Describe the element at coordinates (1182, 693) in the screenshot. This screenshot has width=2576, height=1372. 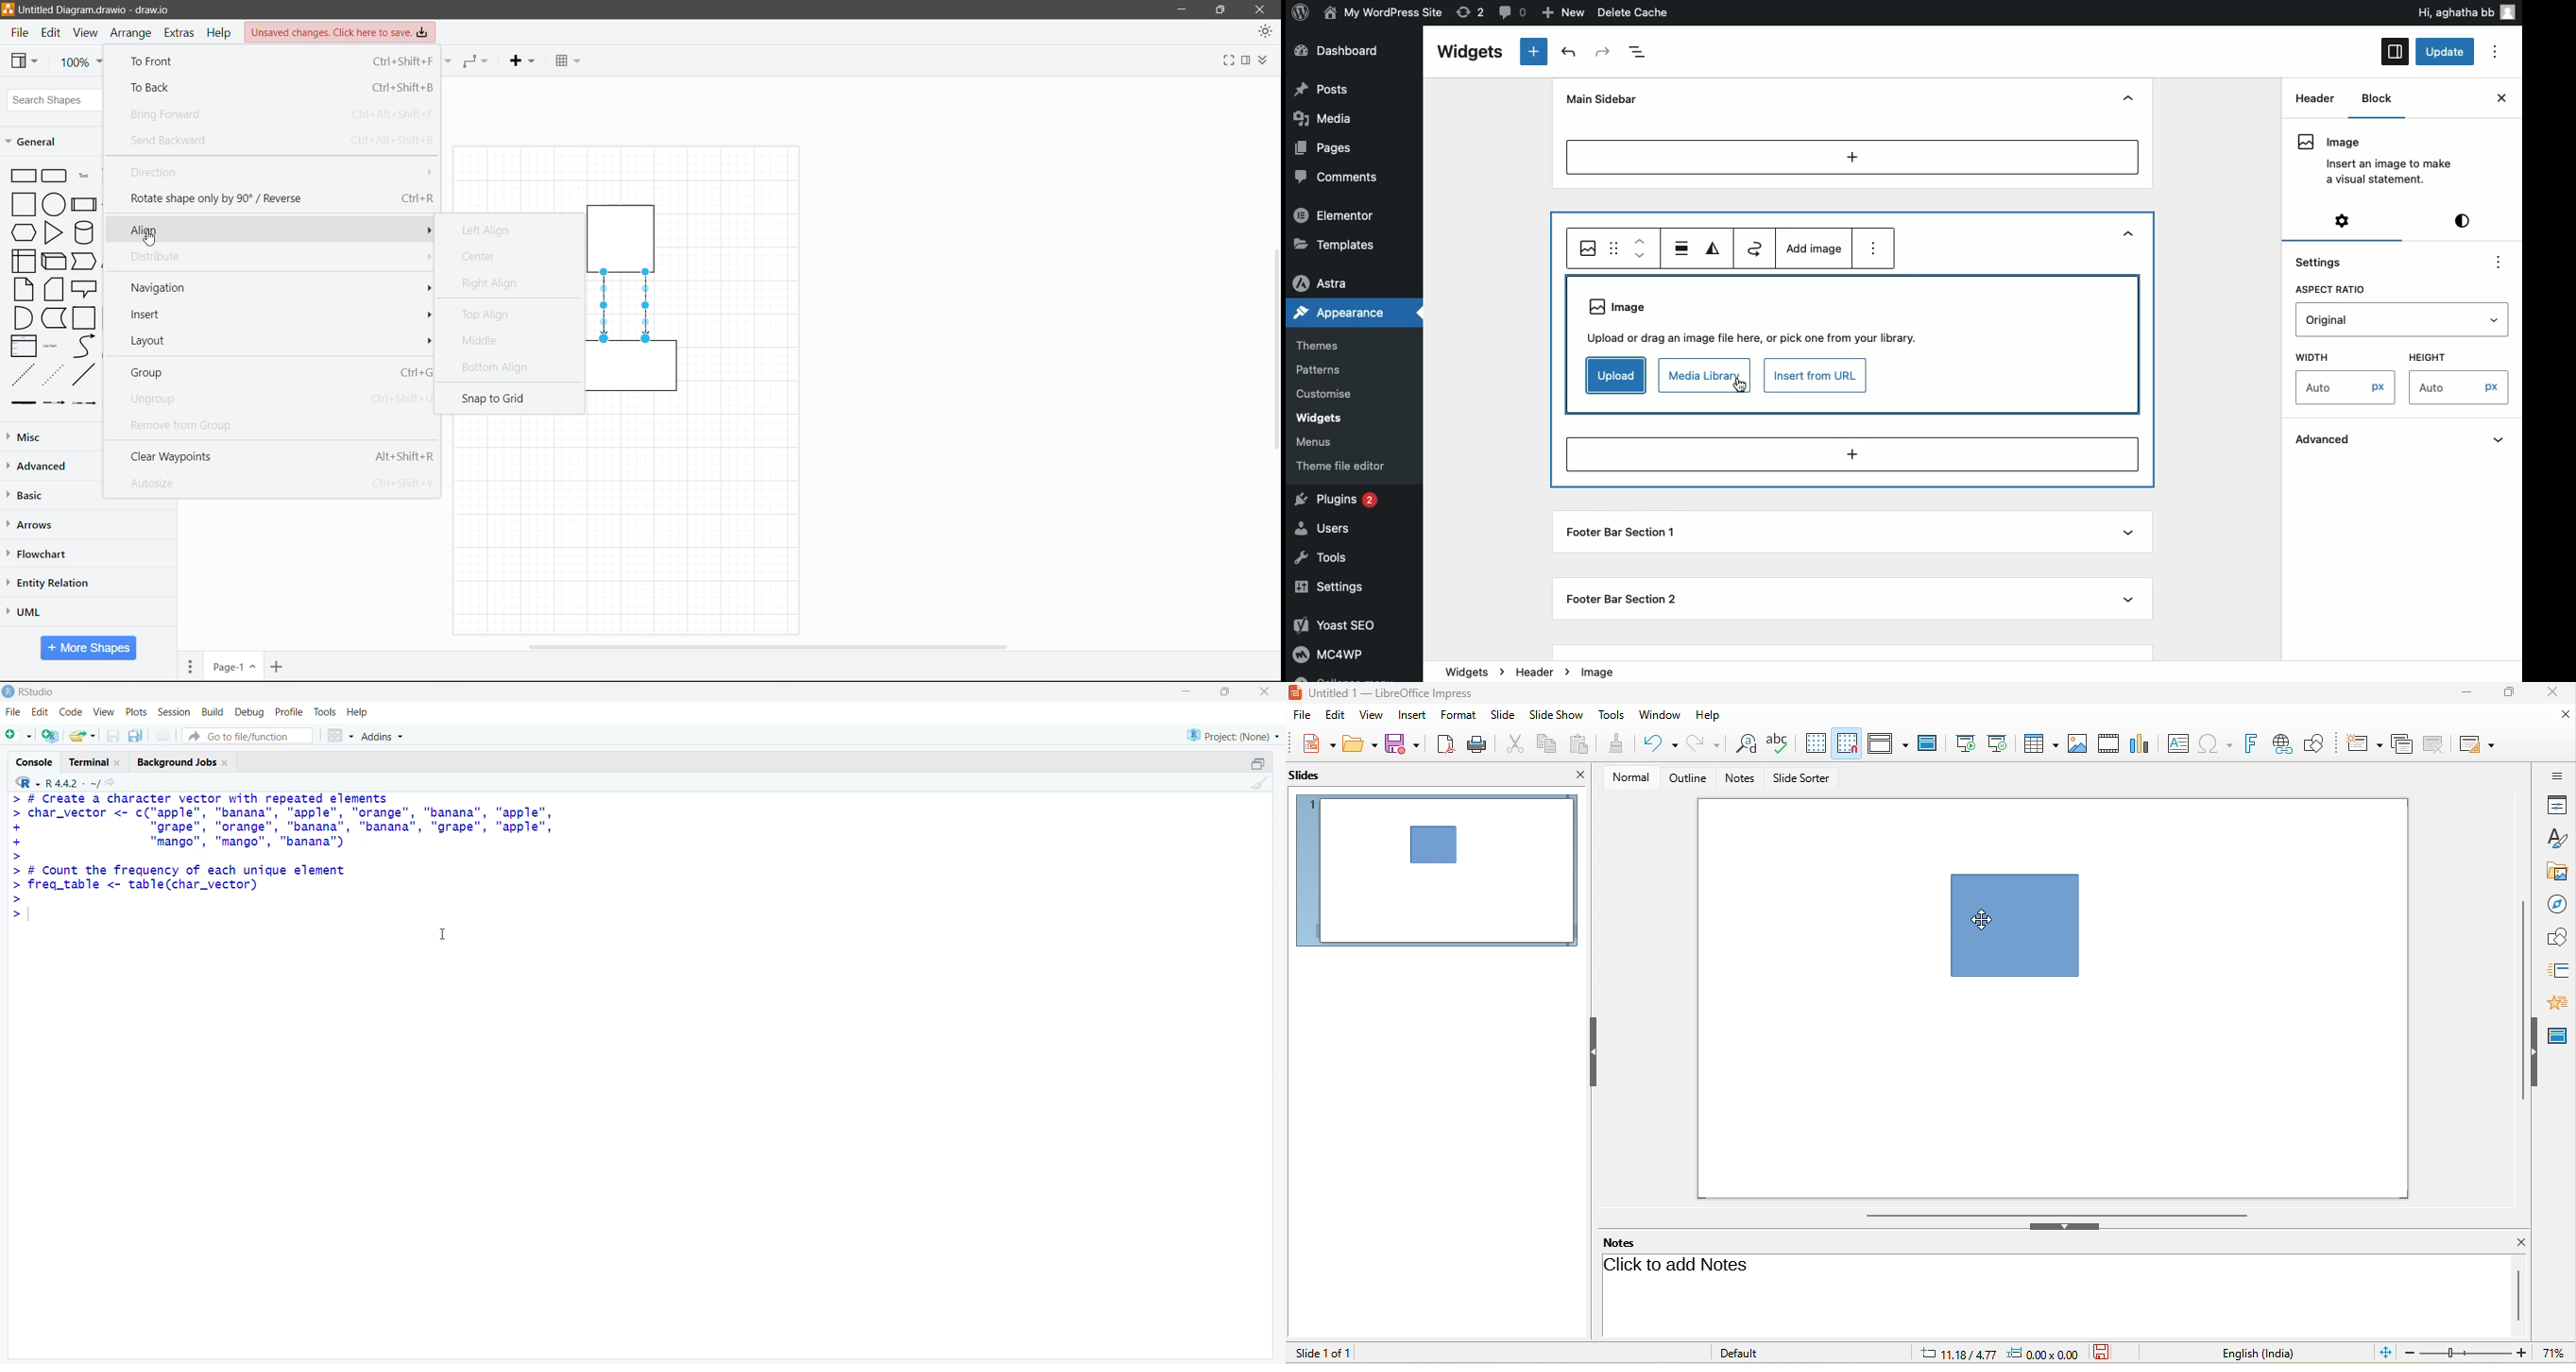
I see `Minimize` at that location.